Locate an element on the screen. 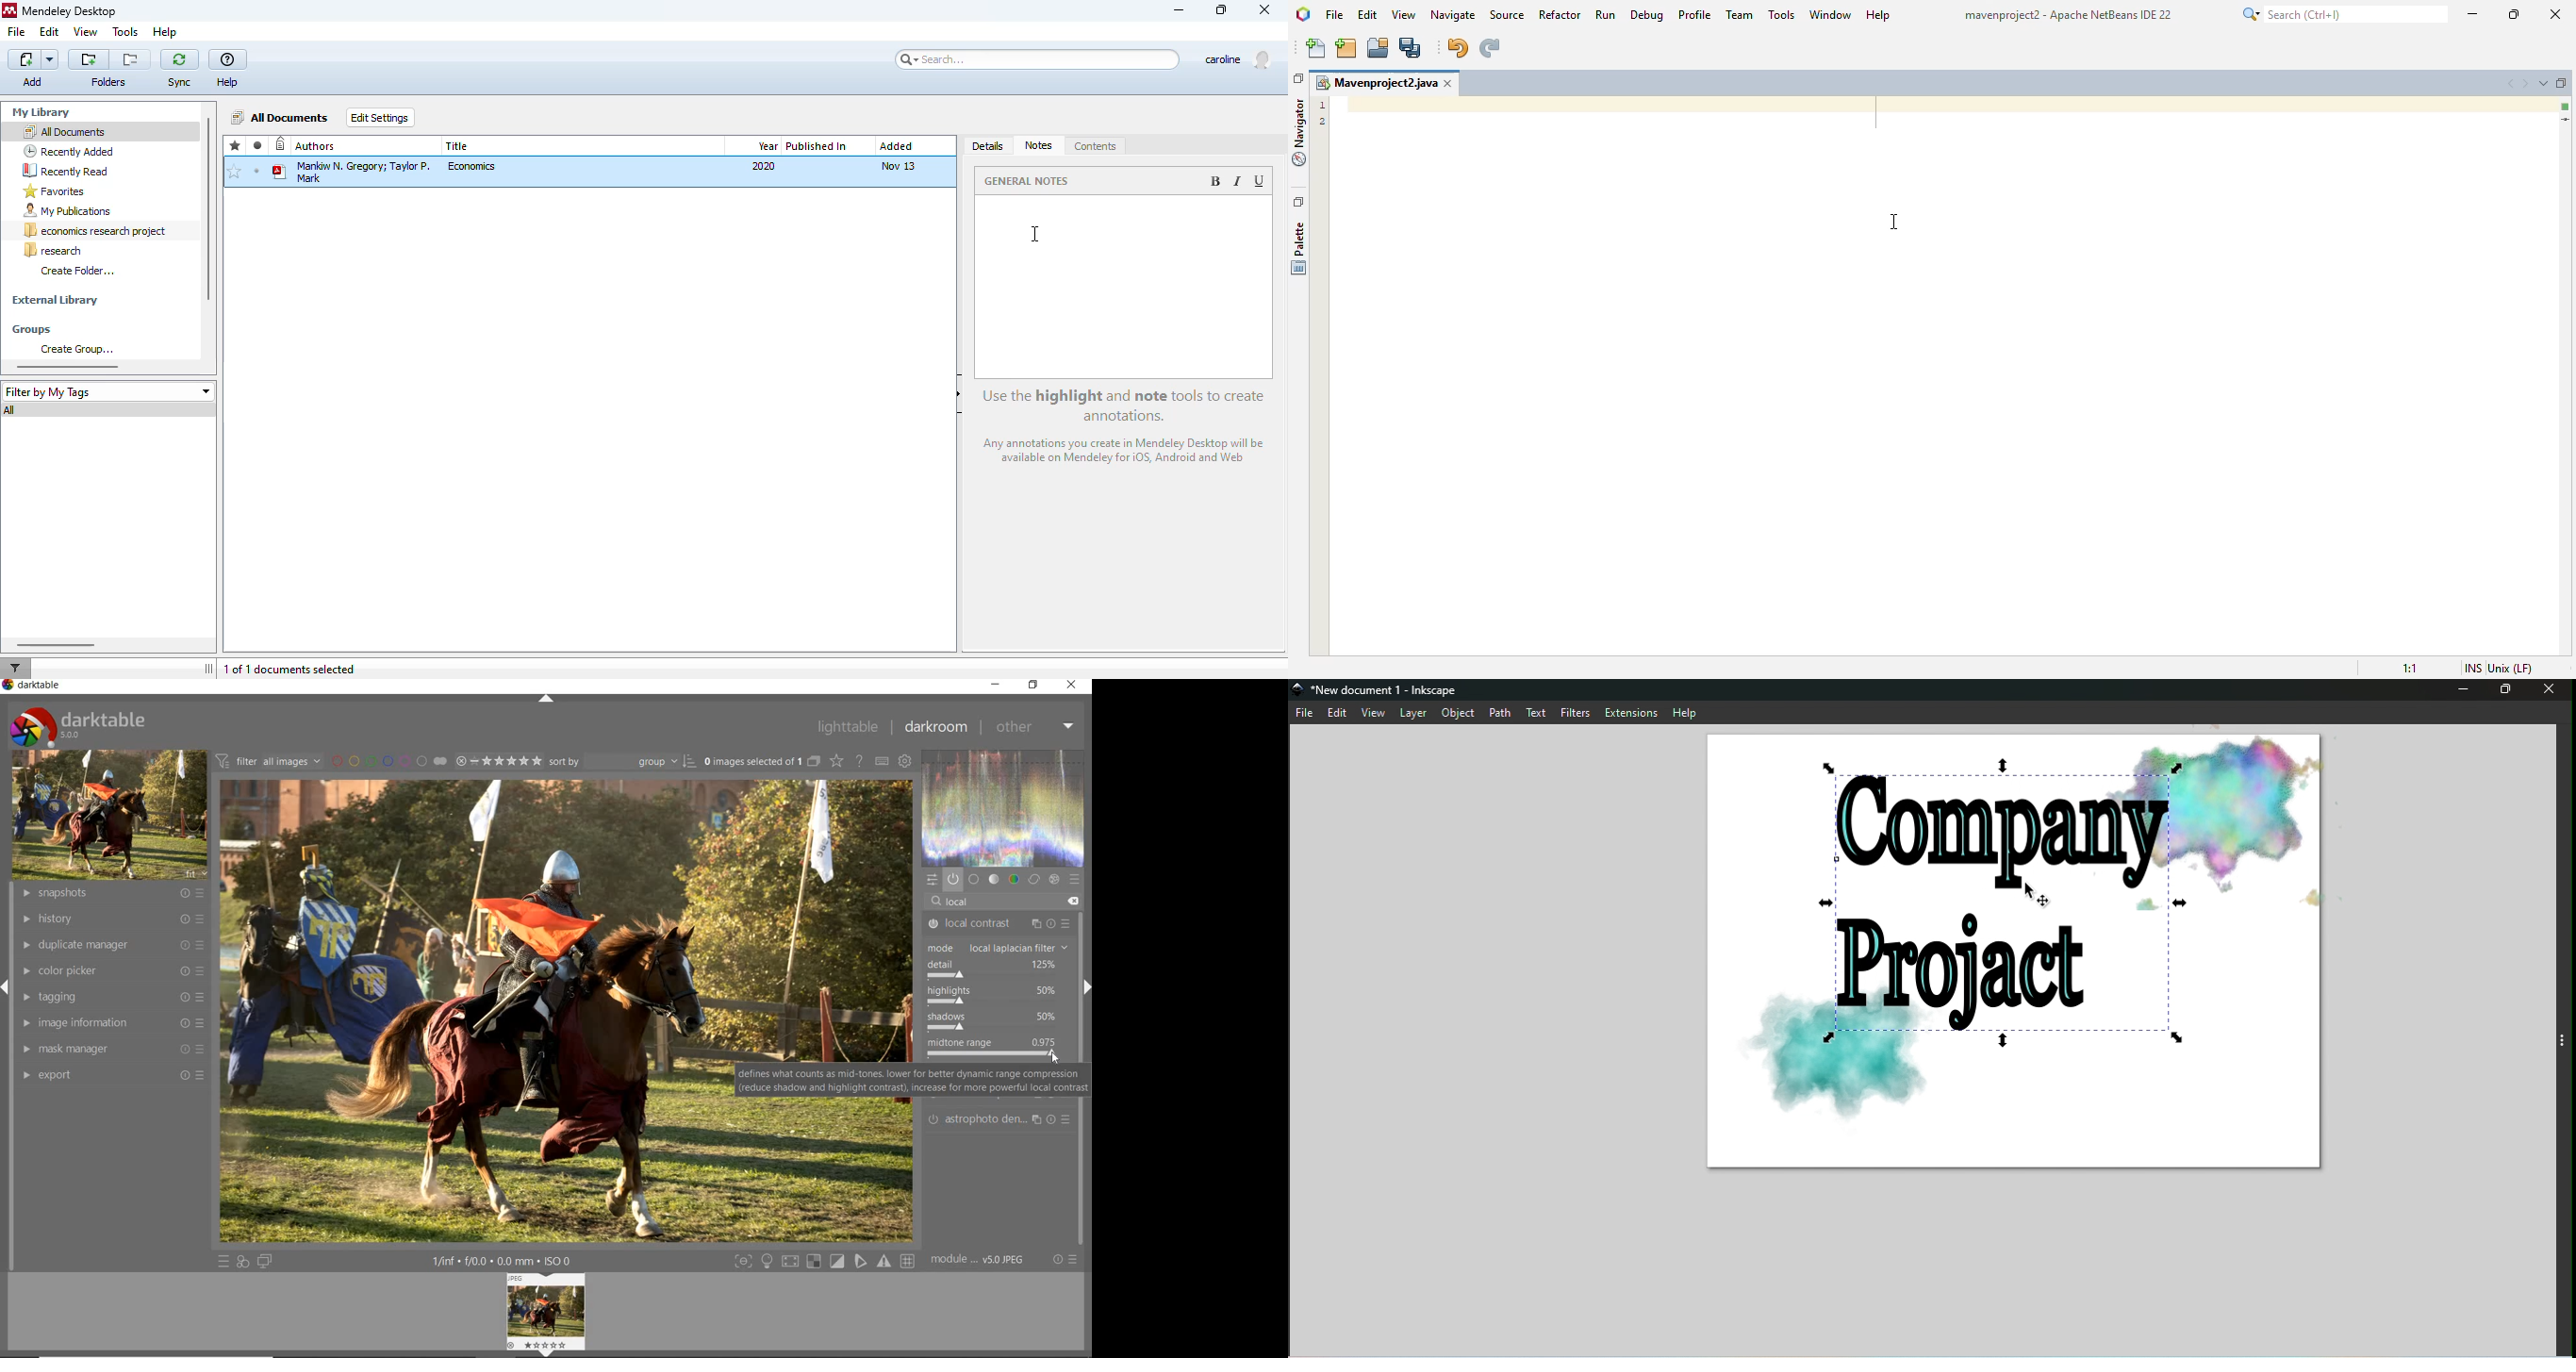  create folder is located at coordinates (77, 270).